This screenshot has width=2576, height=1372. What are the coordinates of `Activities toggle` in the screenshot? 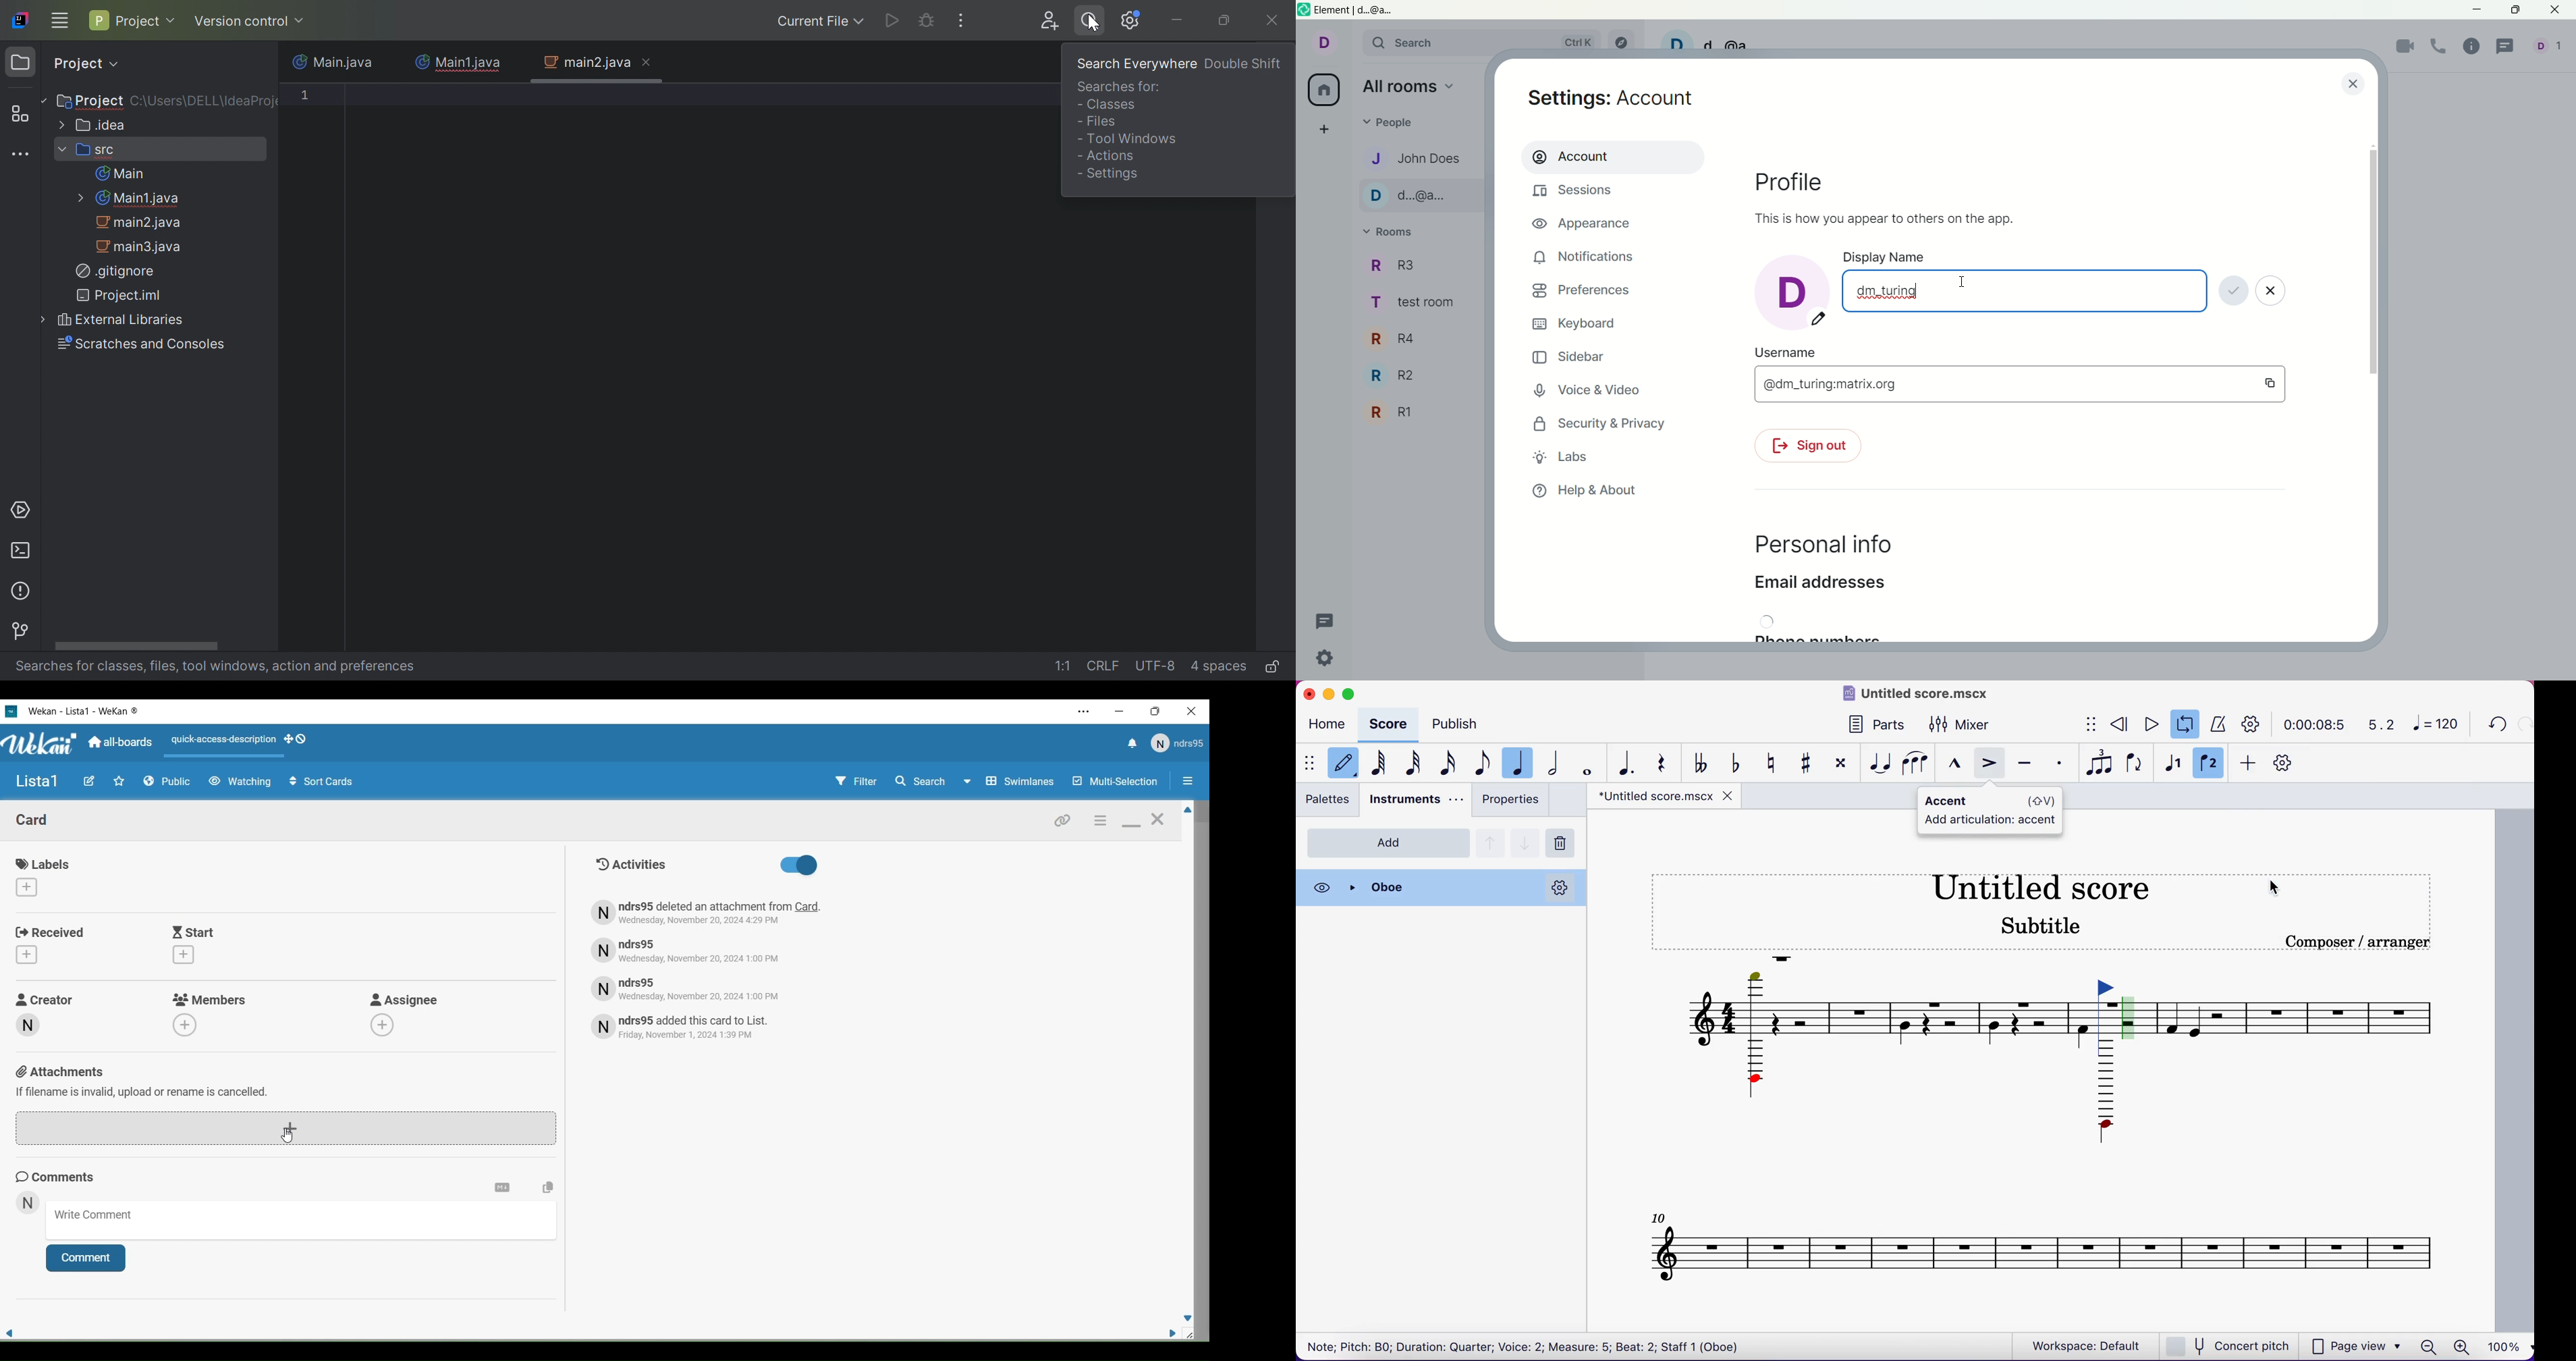 It's located at (798, 866).